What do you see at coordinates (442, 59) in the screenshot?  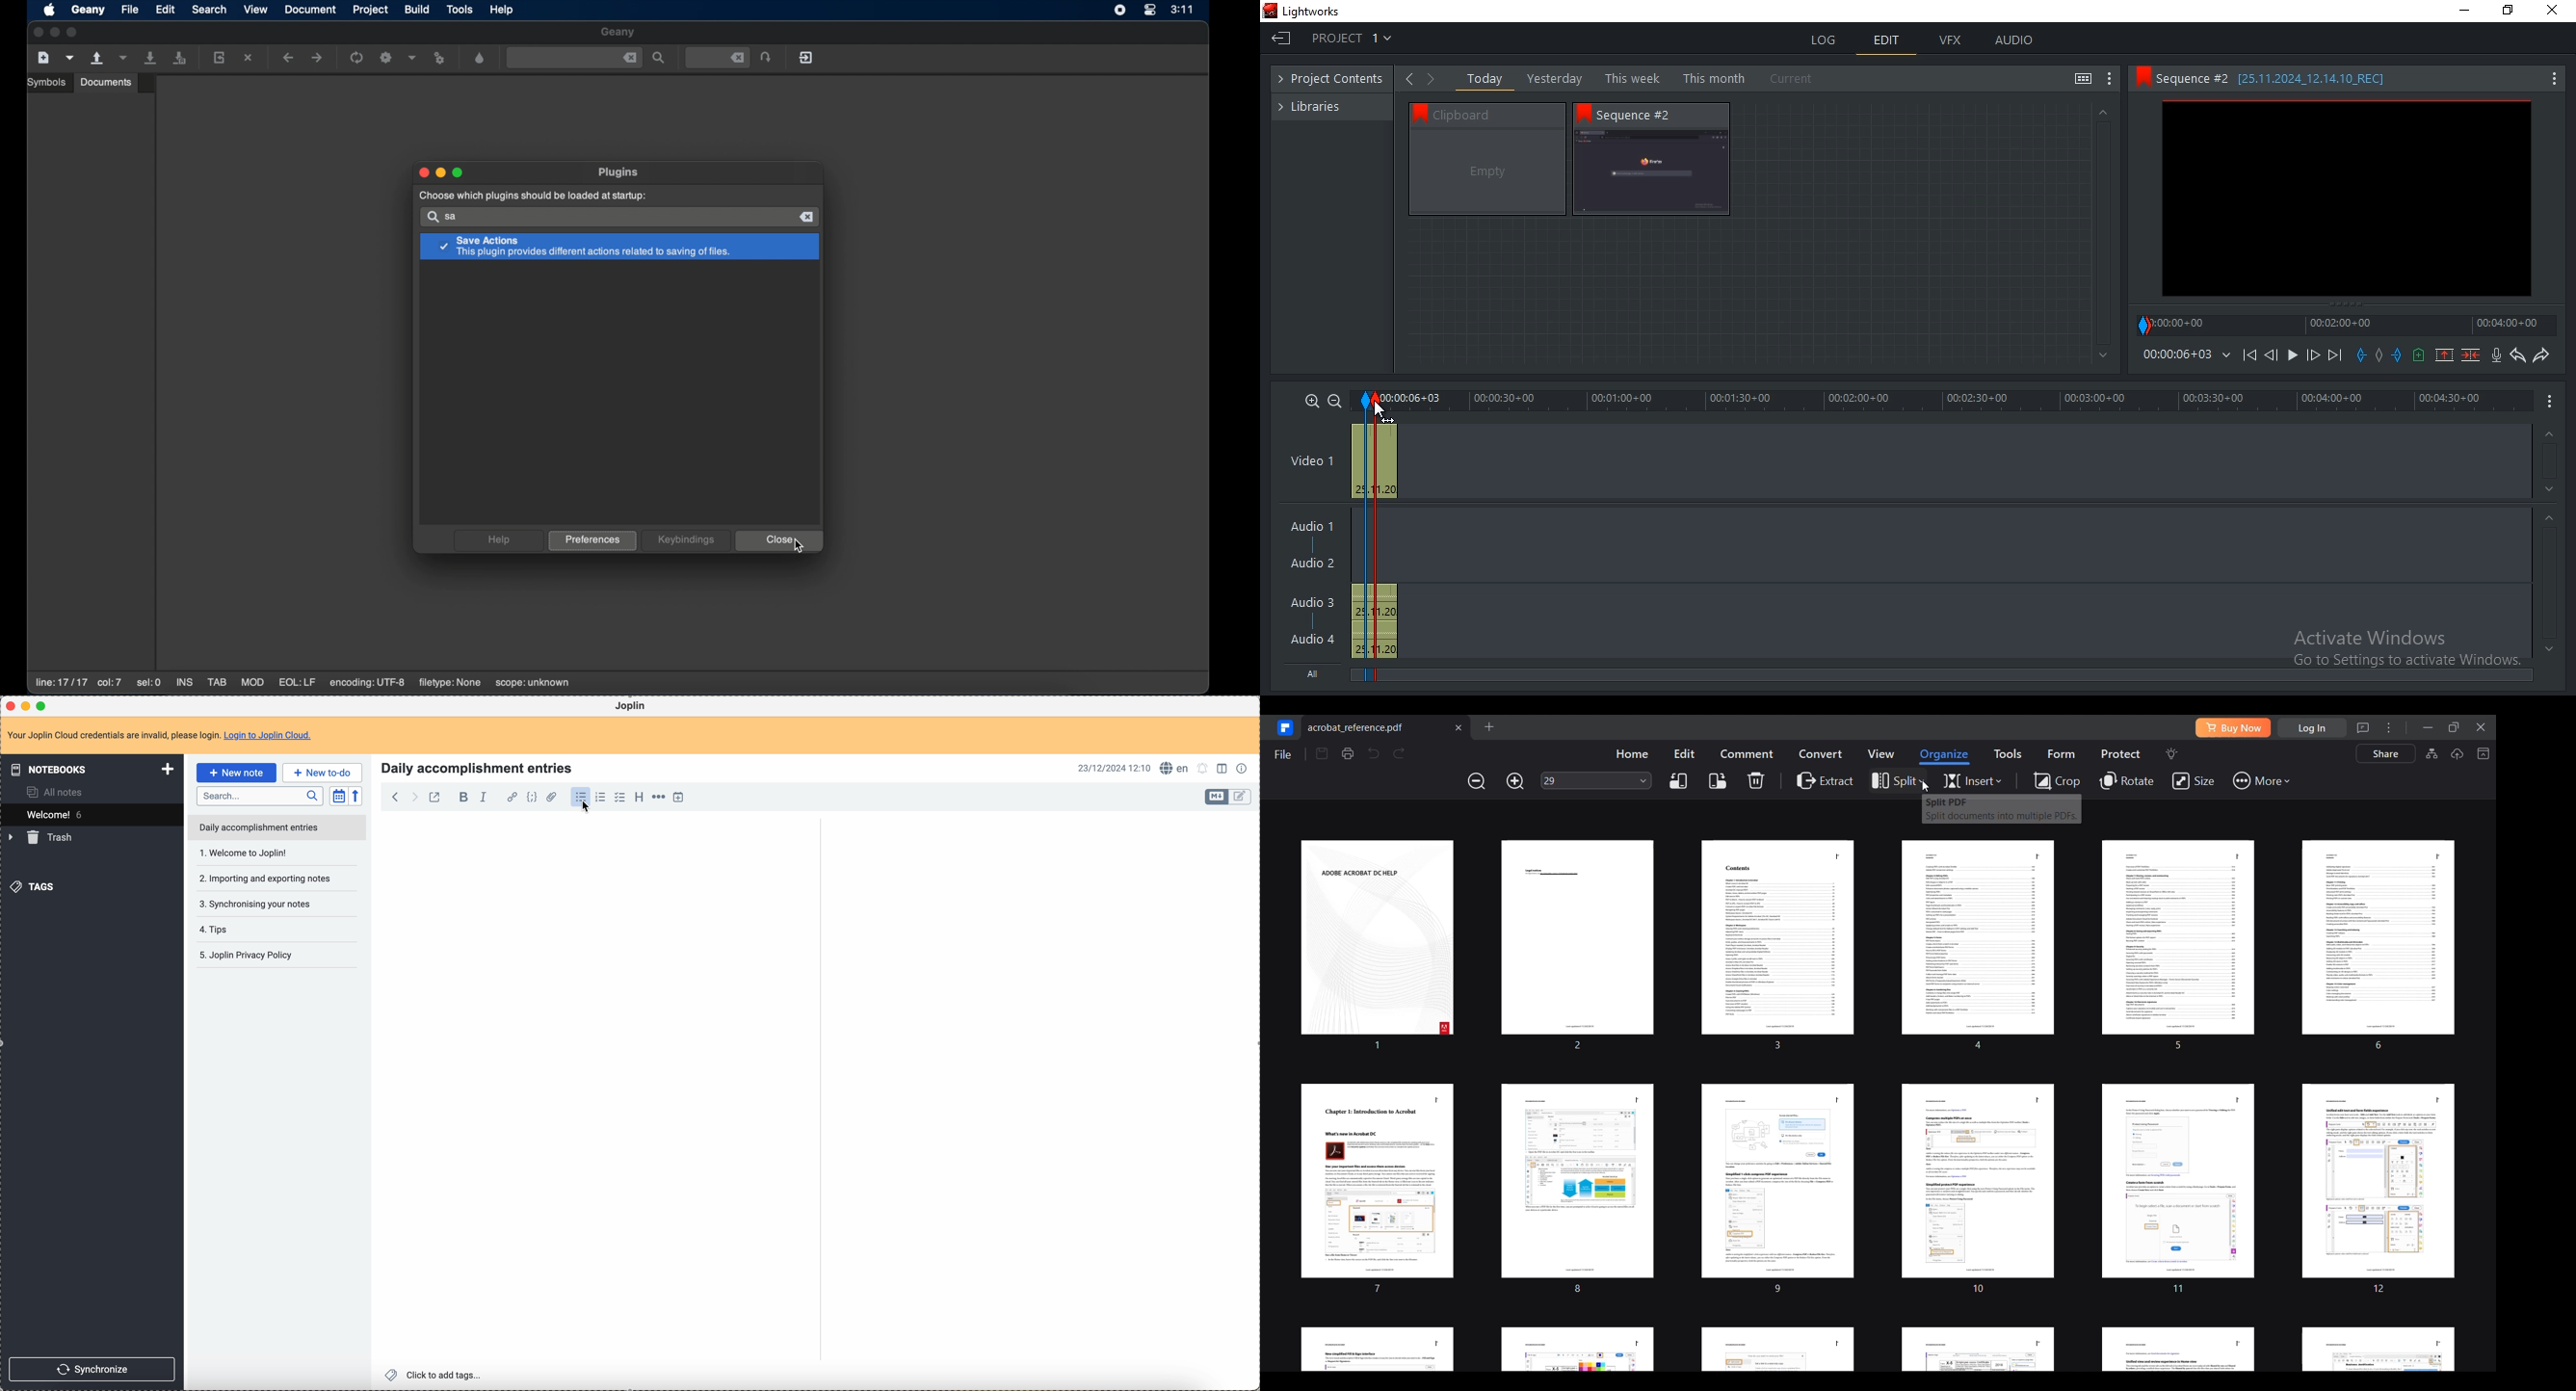 I see `run or view the current file file` at bounding box center [442, 59].